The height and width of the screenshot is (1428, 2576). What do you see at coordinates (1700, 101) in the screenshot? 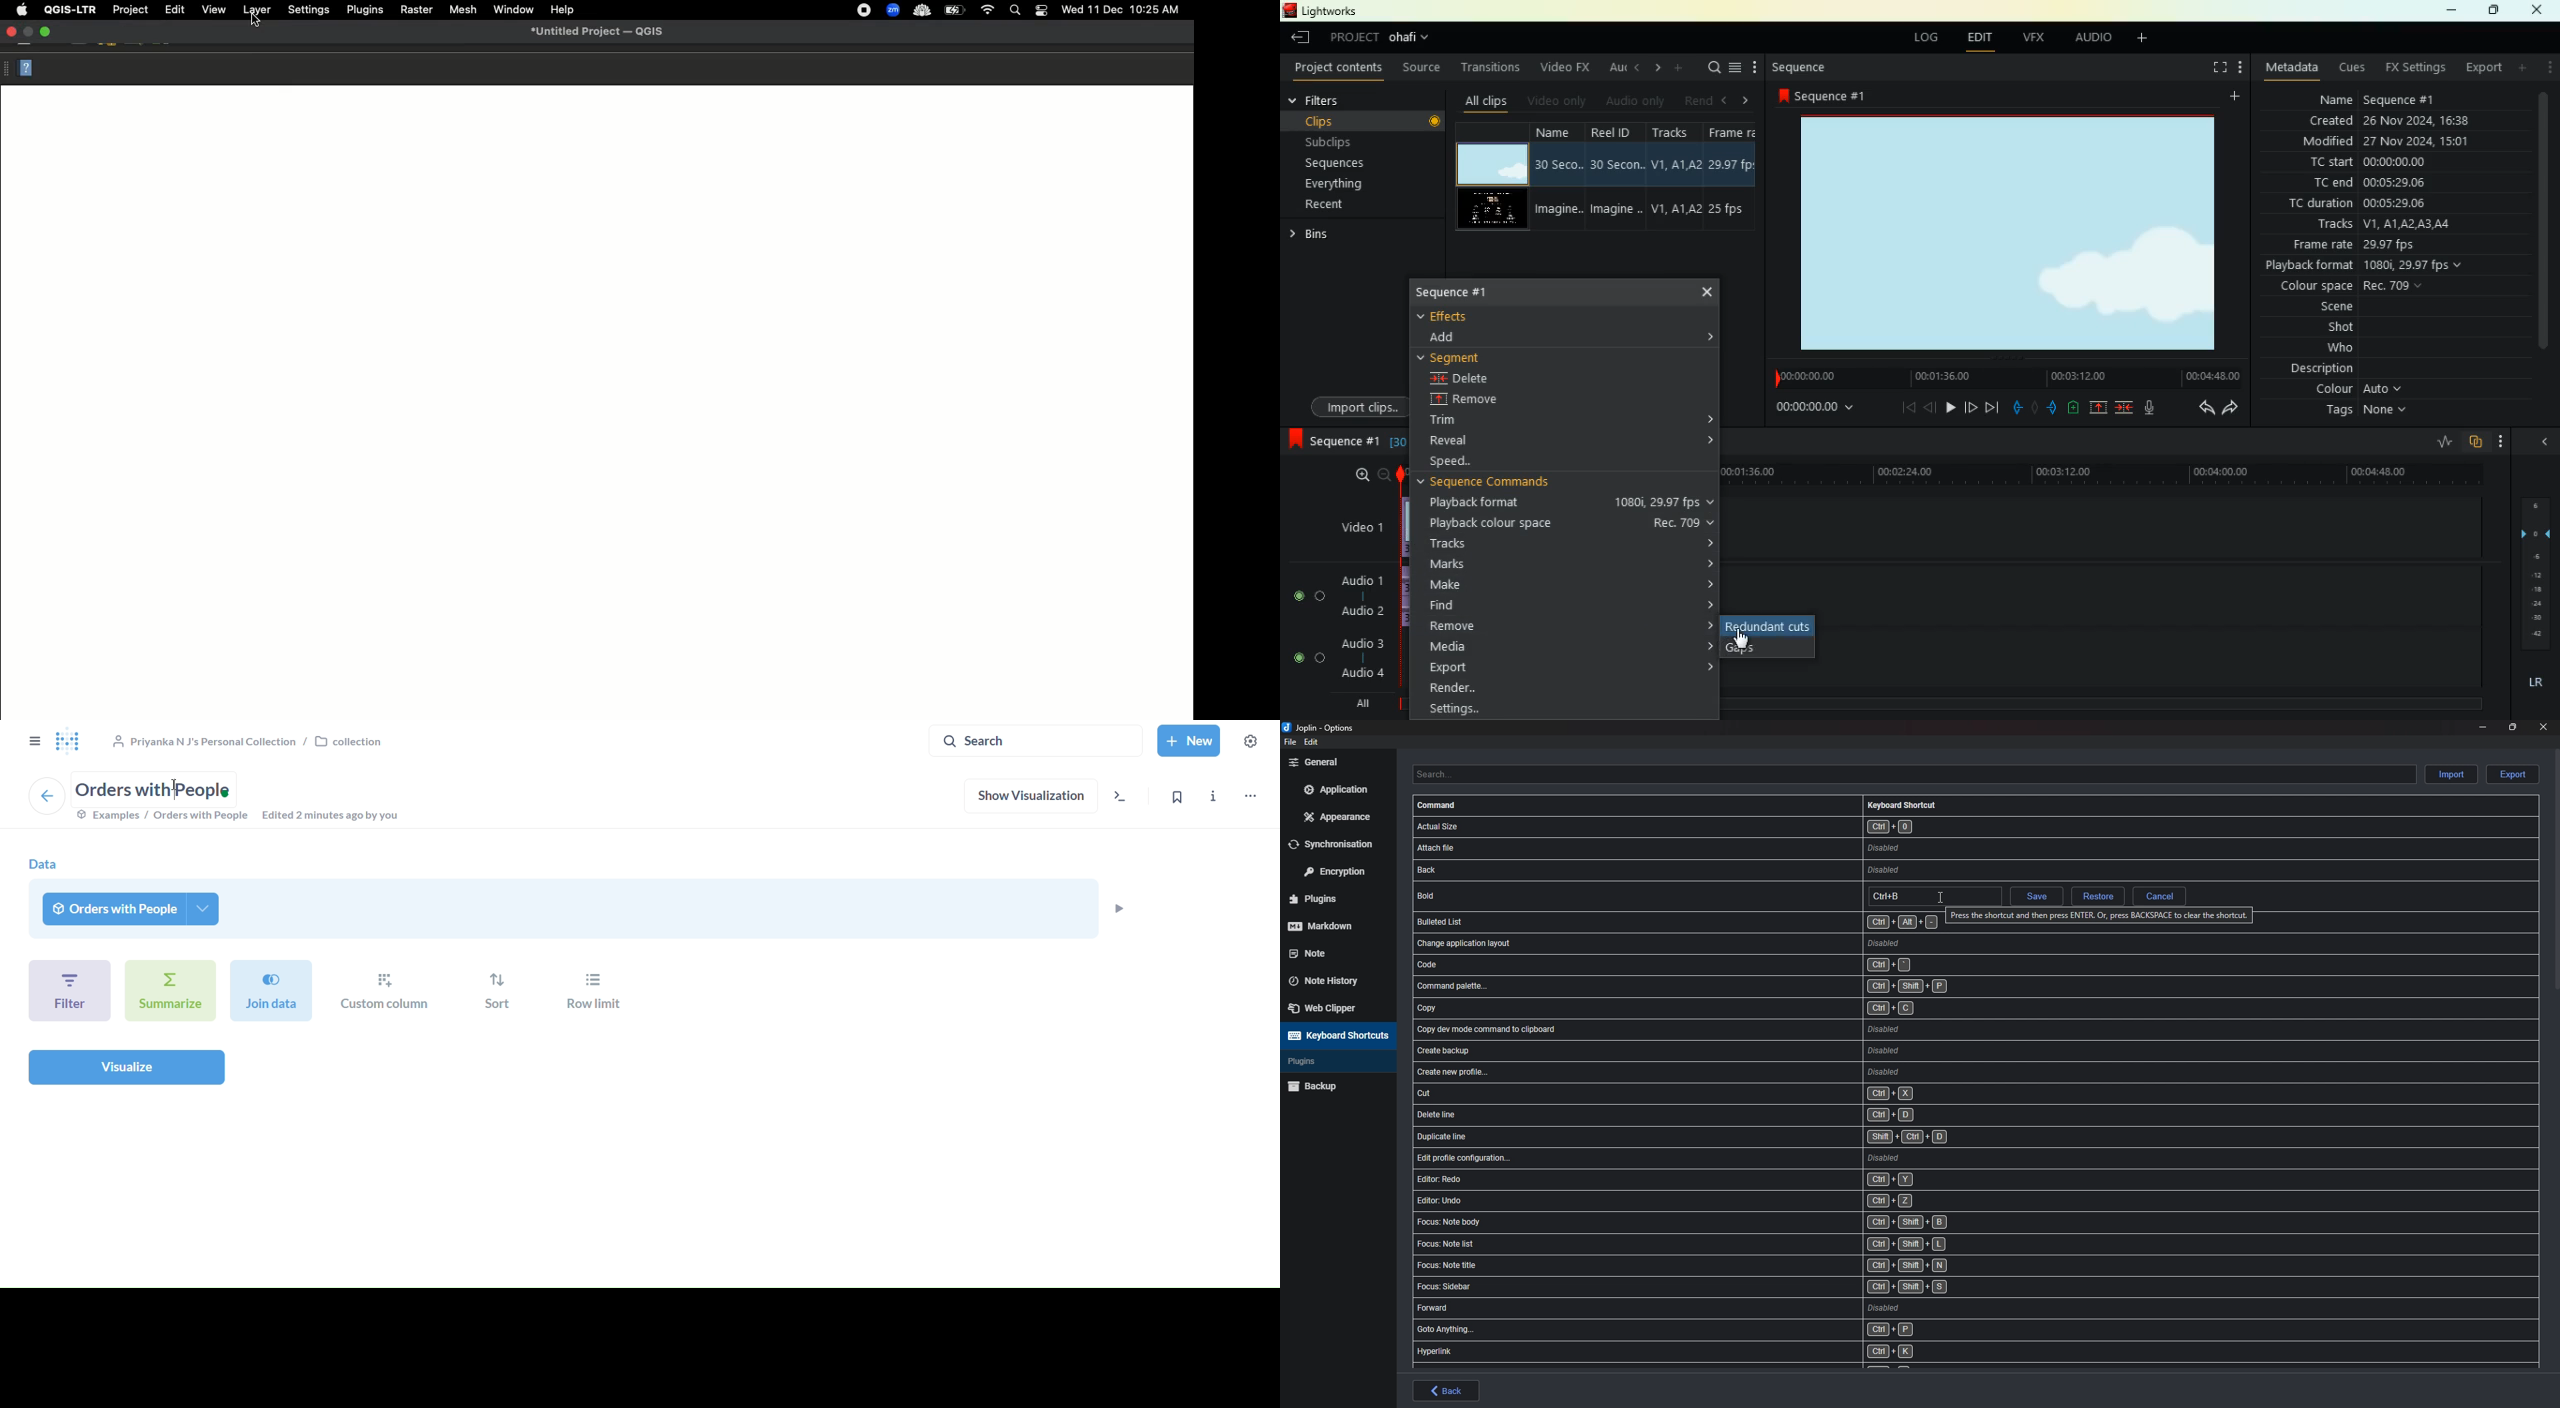
I see `rend` at bounding box center [1700, 101].